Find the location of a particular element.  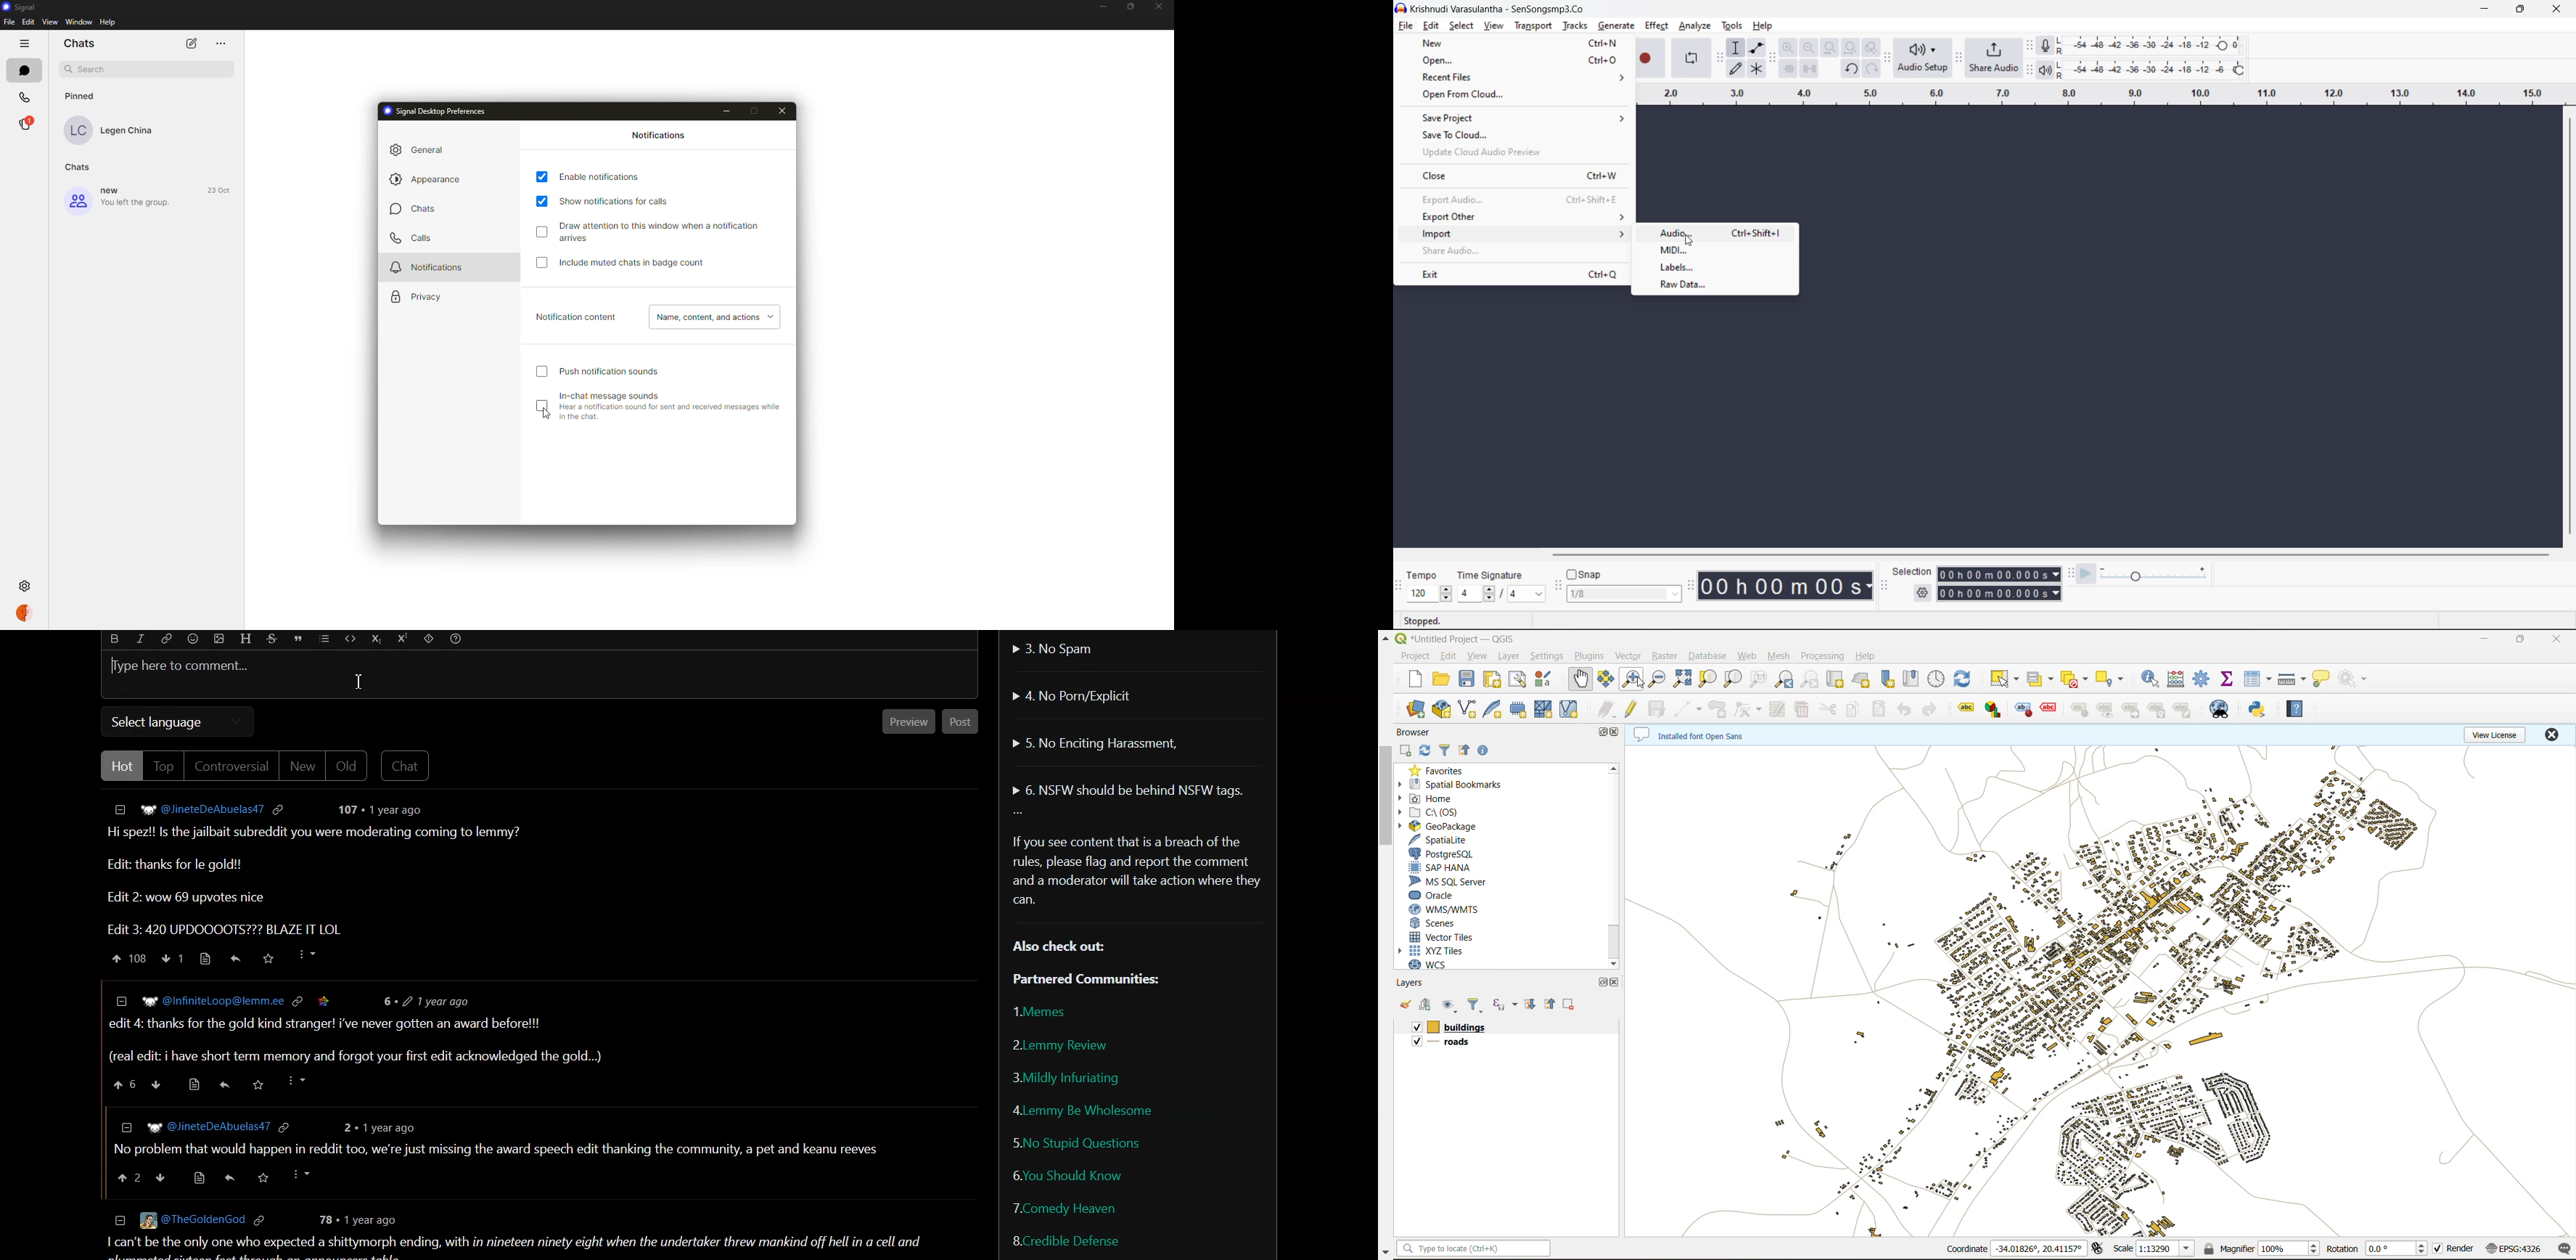

scenes is located at coordinates (1436, 924).